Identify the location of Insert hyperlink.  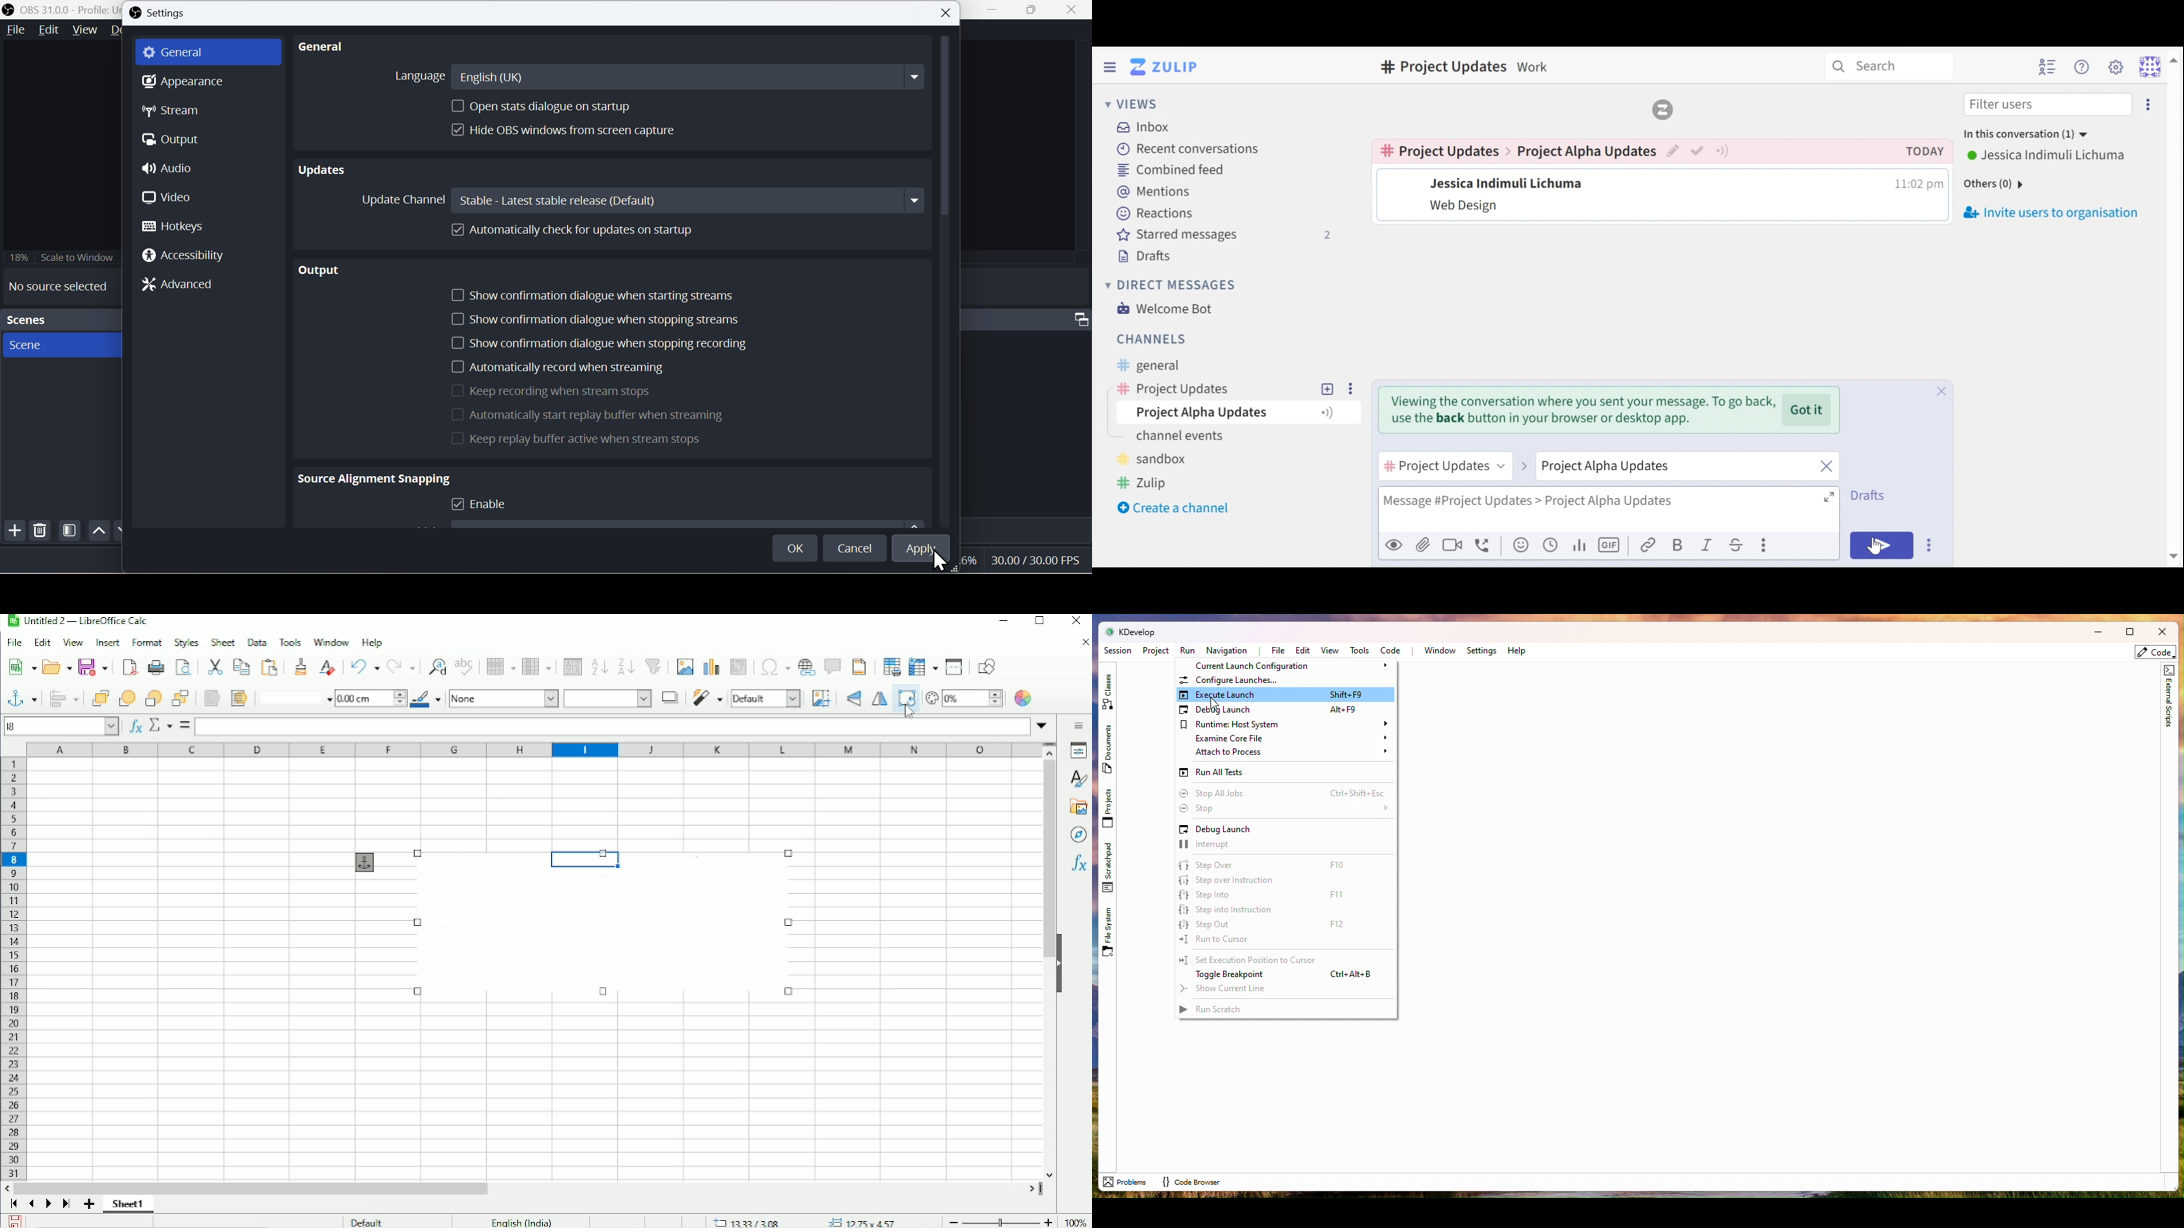
(806, 667).